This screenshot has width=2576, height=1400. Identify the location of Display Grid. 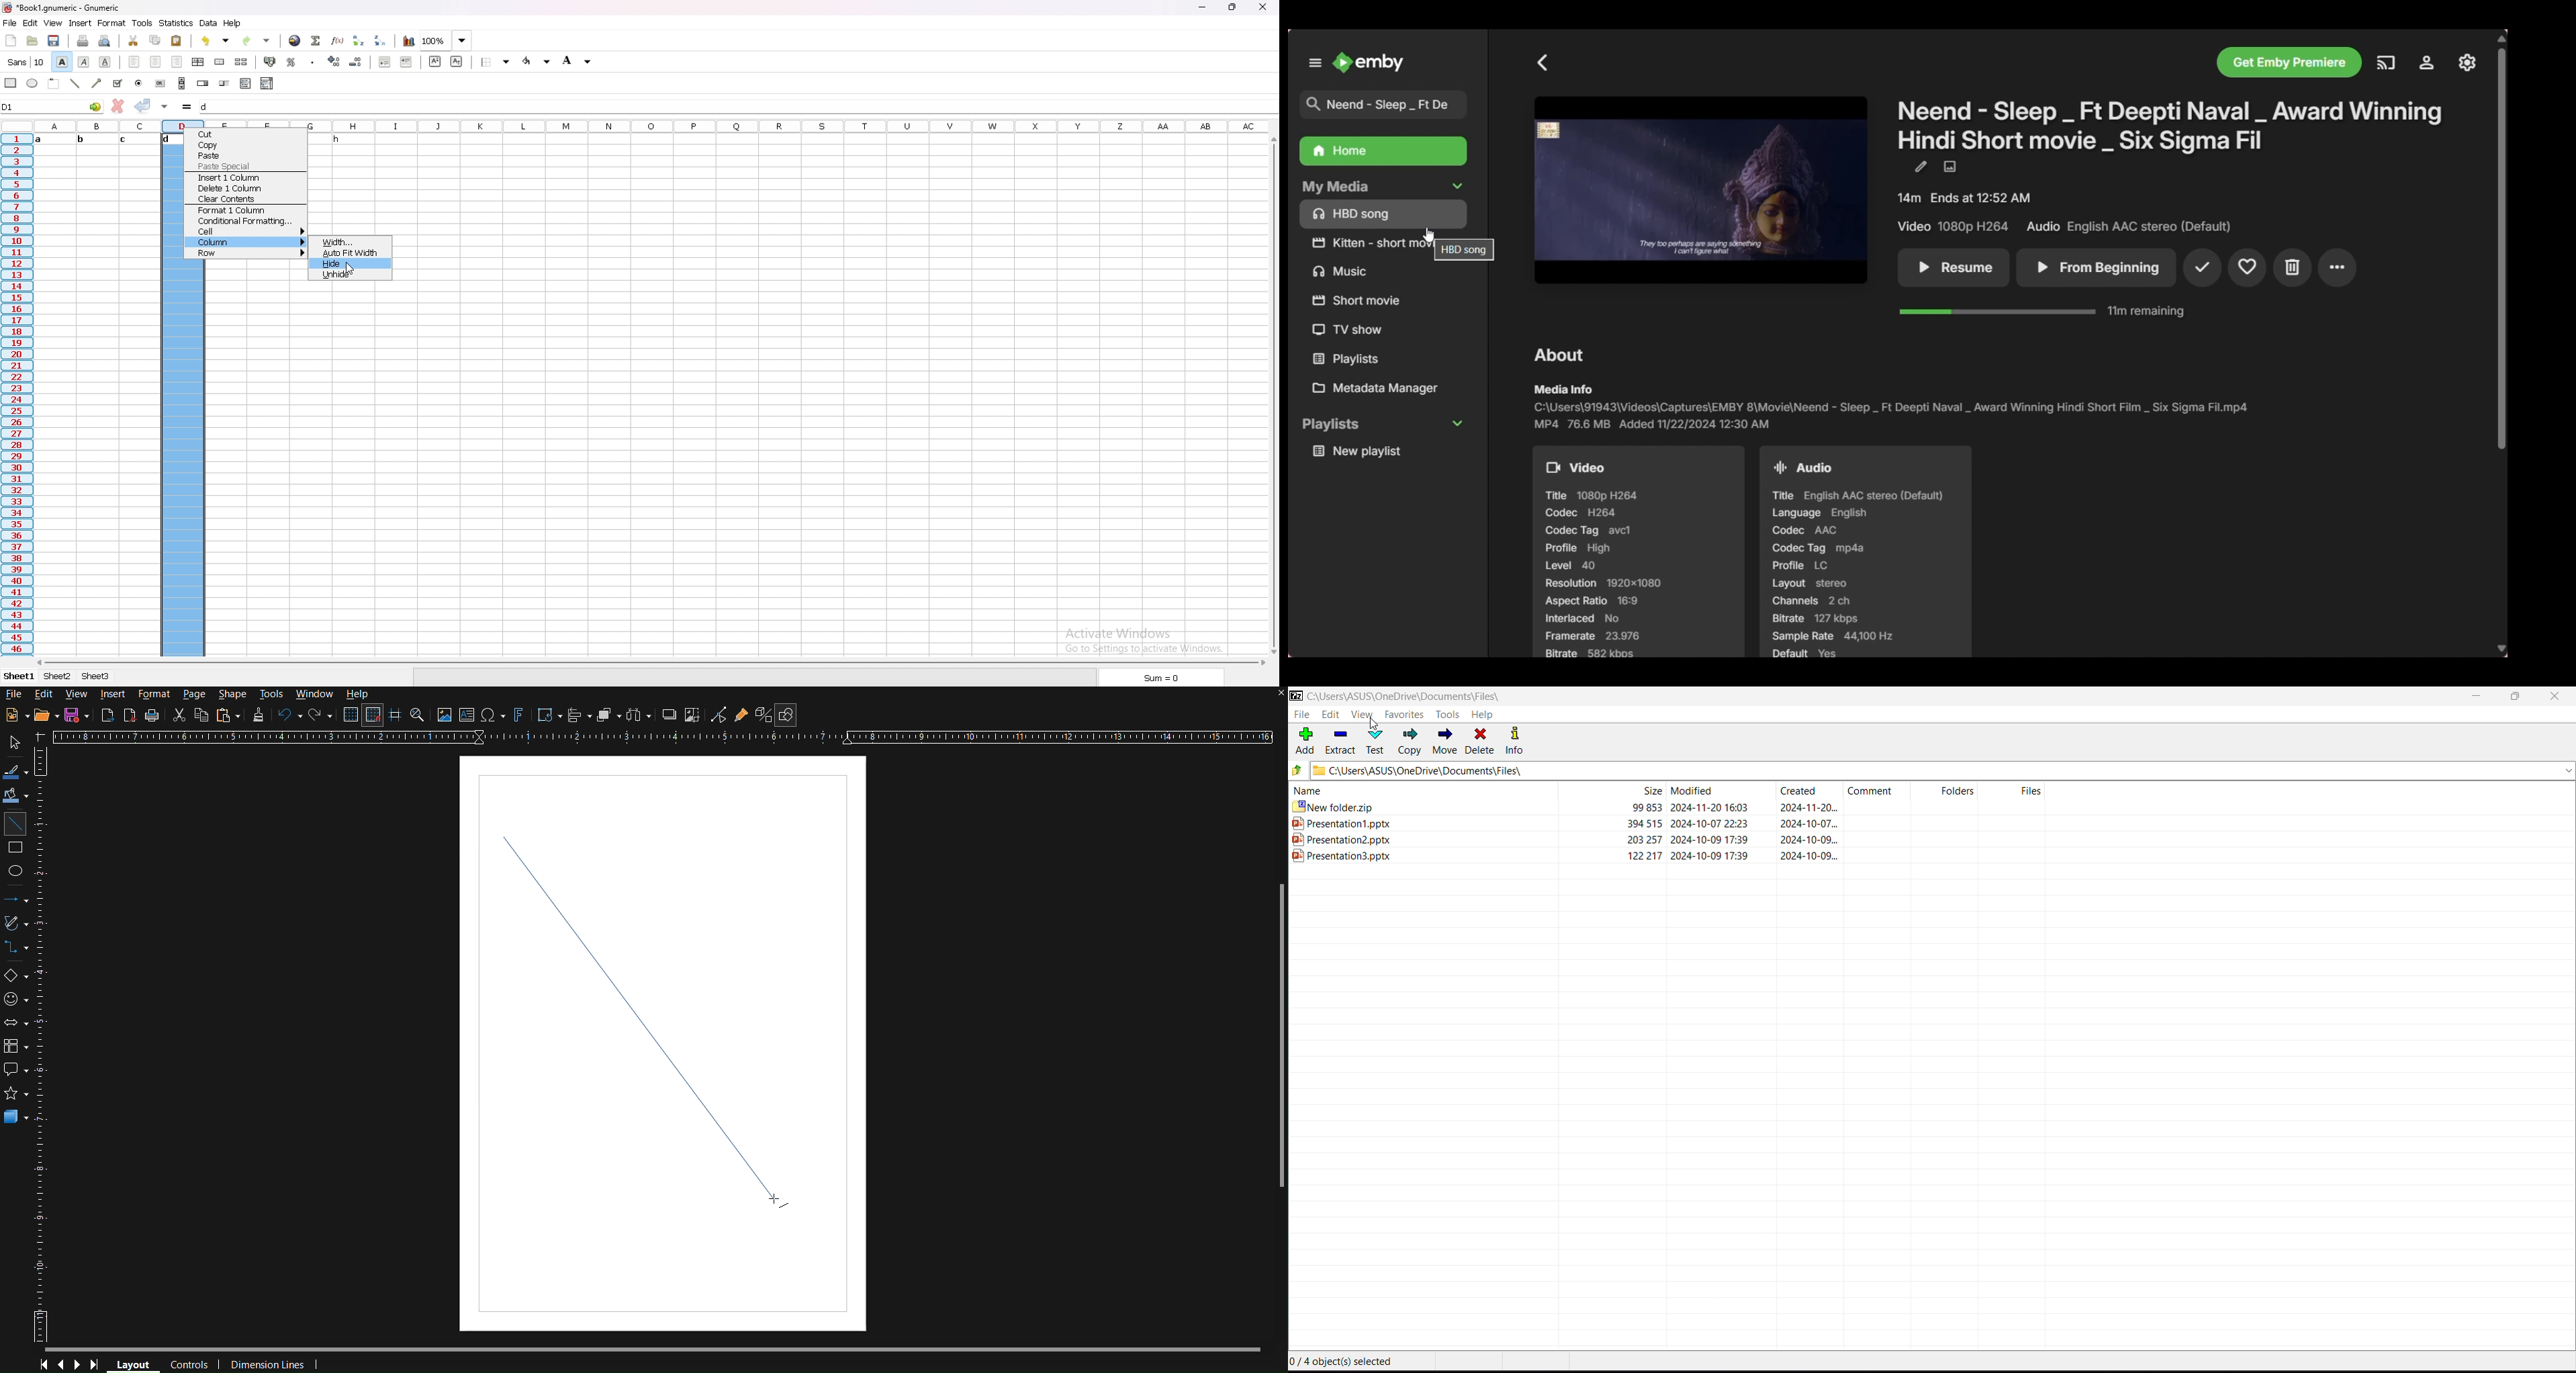
(349, 715).